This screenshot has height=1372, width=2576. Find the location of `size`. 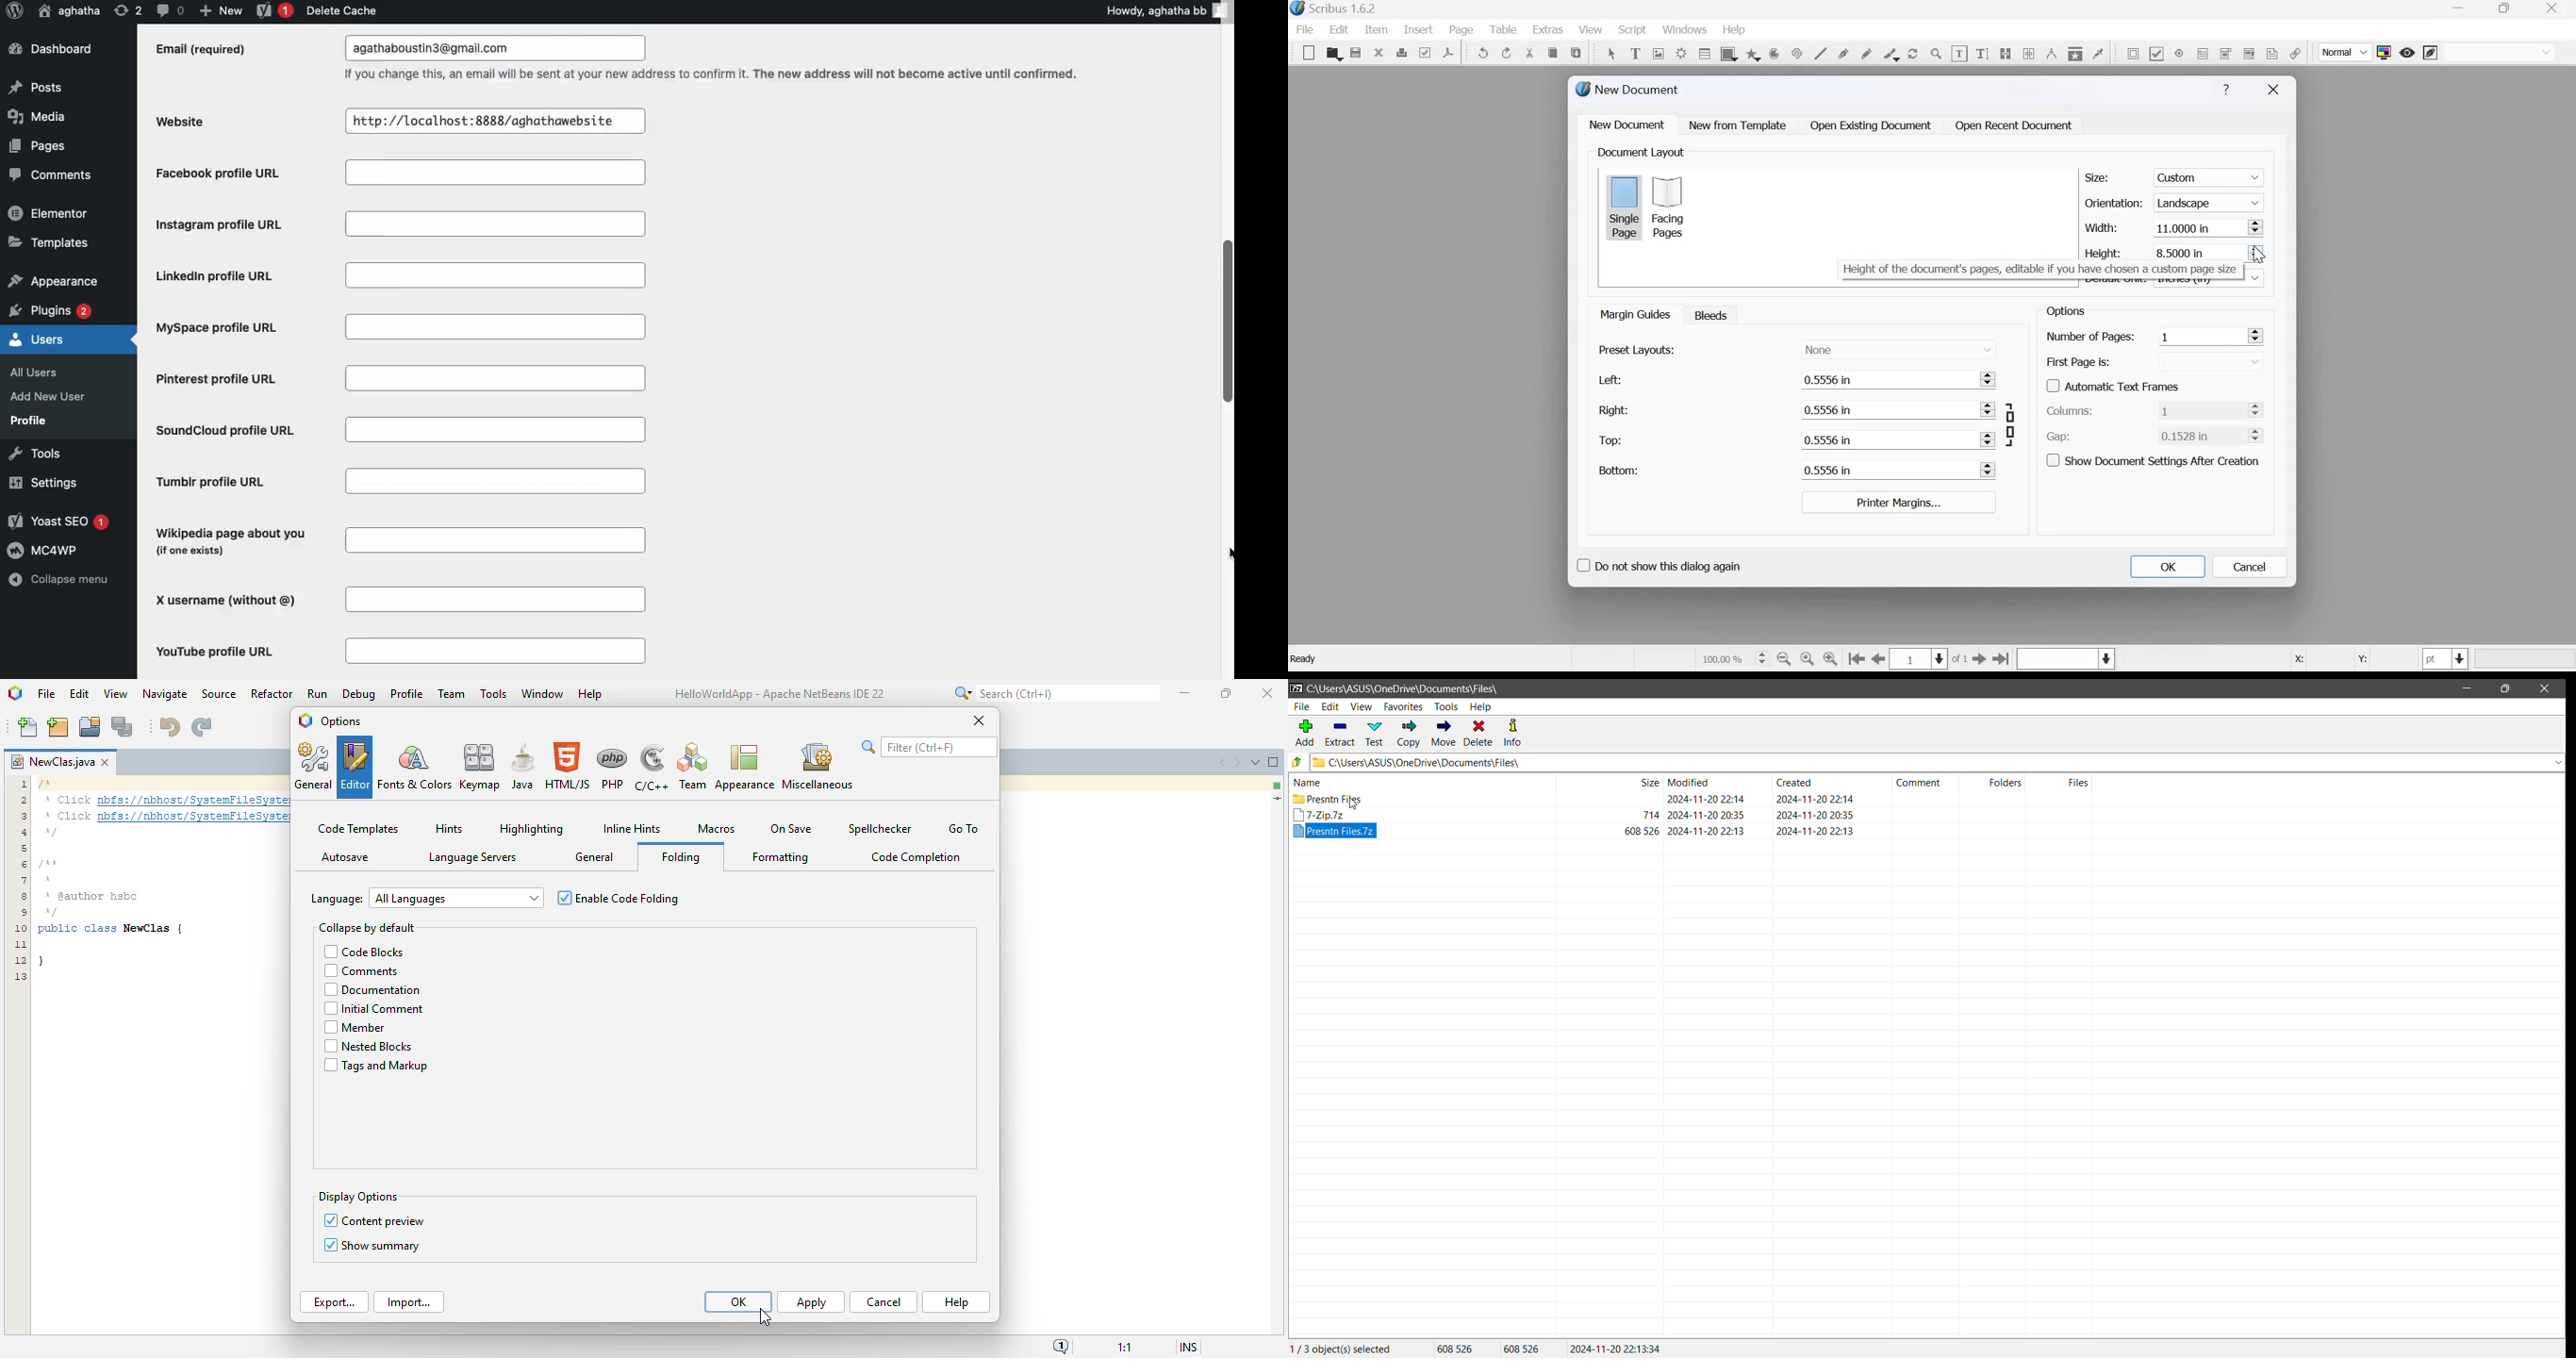

size is located at coordinates (1647, 782).